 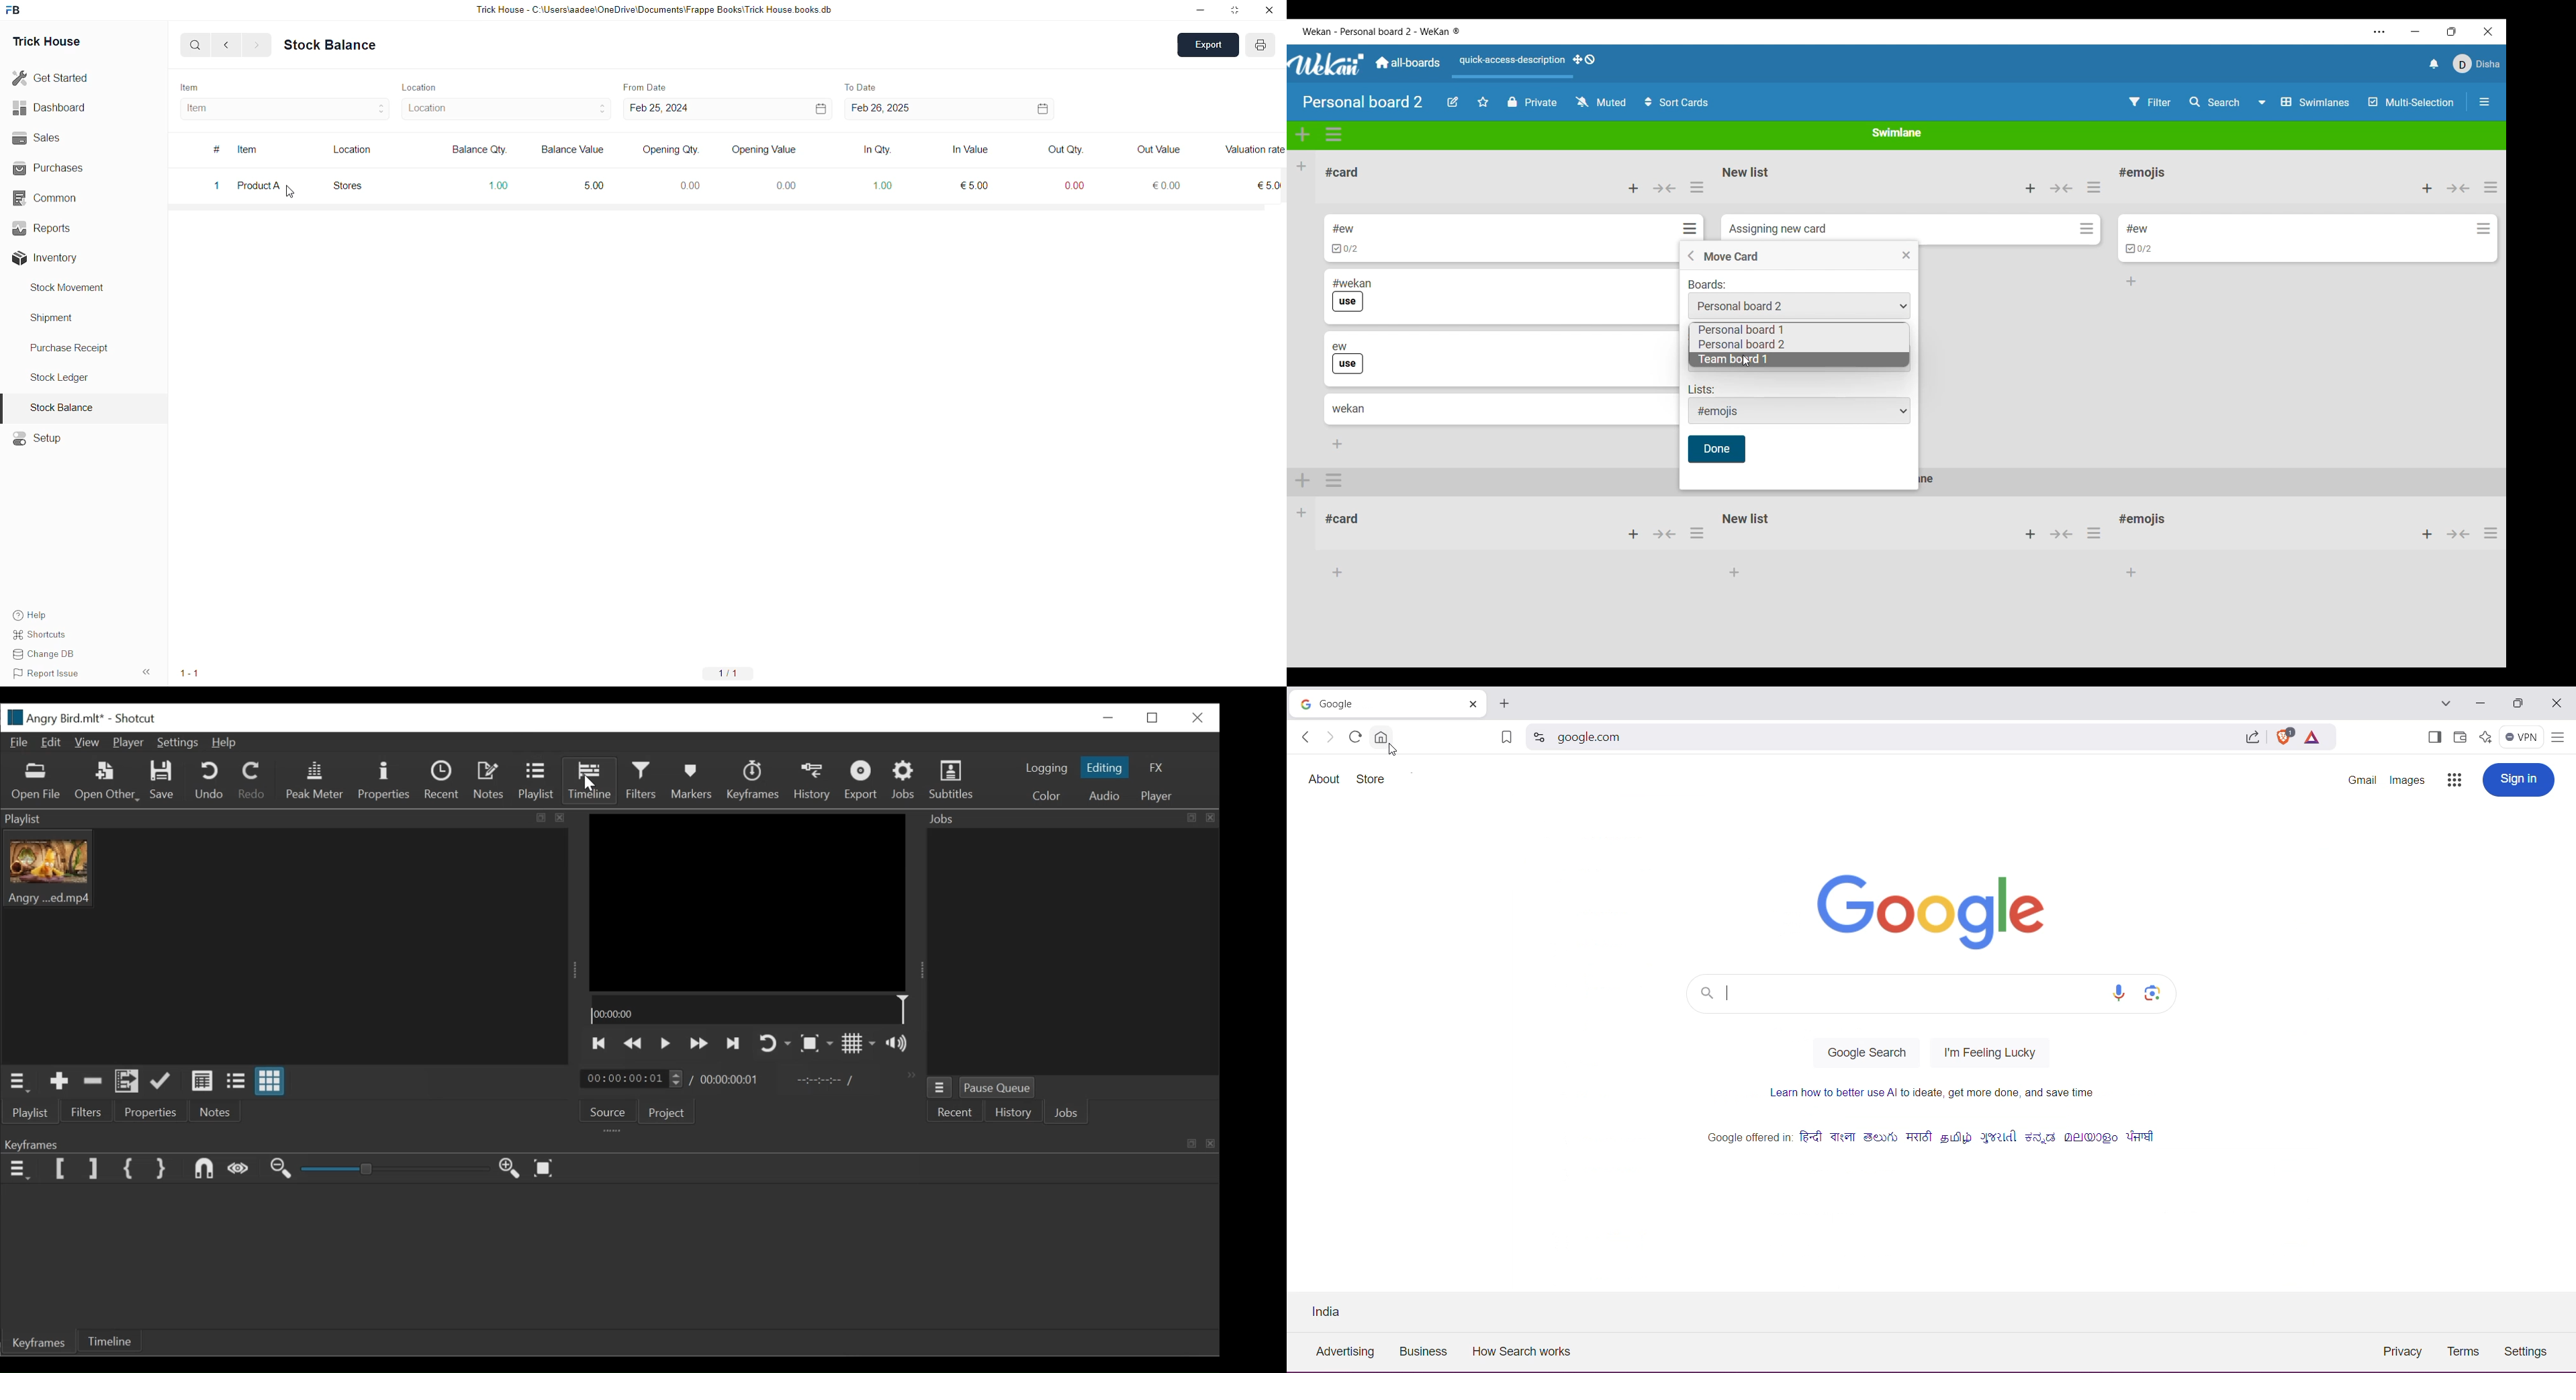 What do you see at coordinates (728, 672) in the screenshot?
I see `1/1` at bounding box center [728, 672].